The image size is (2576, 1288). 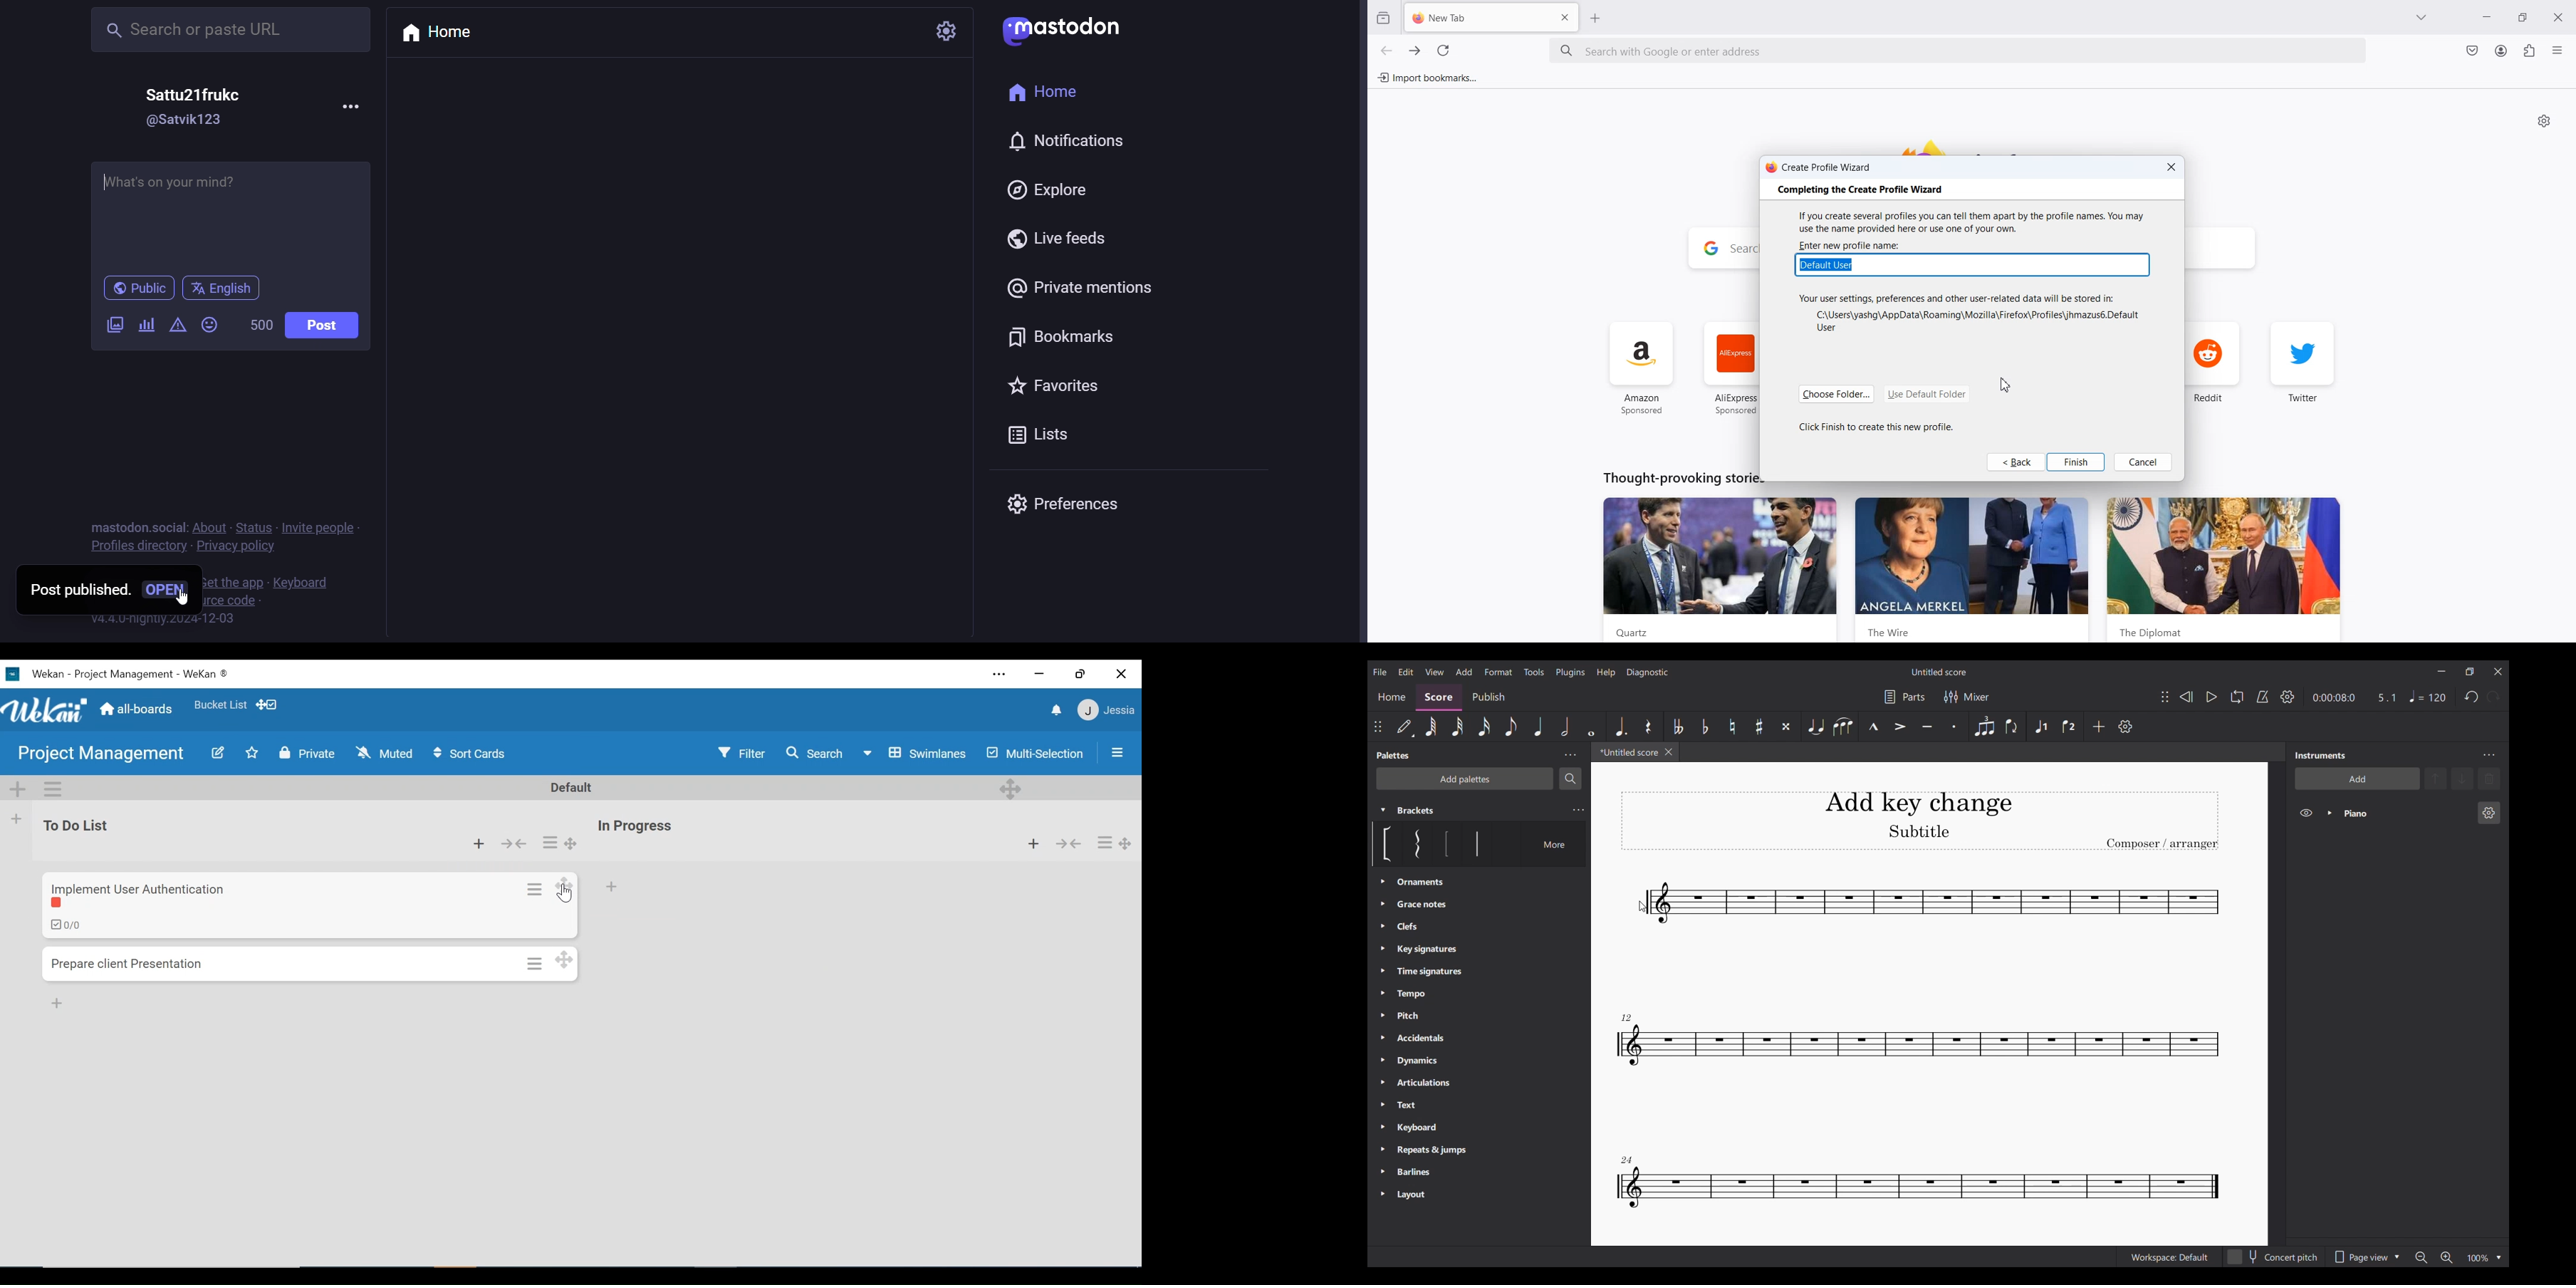 What do you see at coordinates (2143, 462) in the screenshot?
I see `Cancel` at bounding box center [2143, 462].